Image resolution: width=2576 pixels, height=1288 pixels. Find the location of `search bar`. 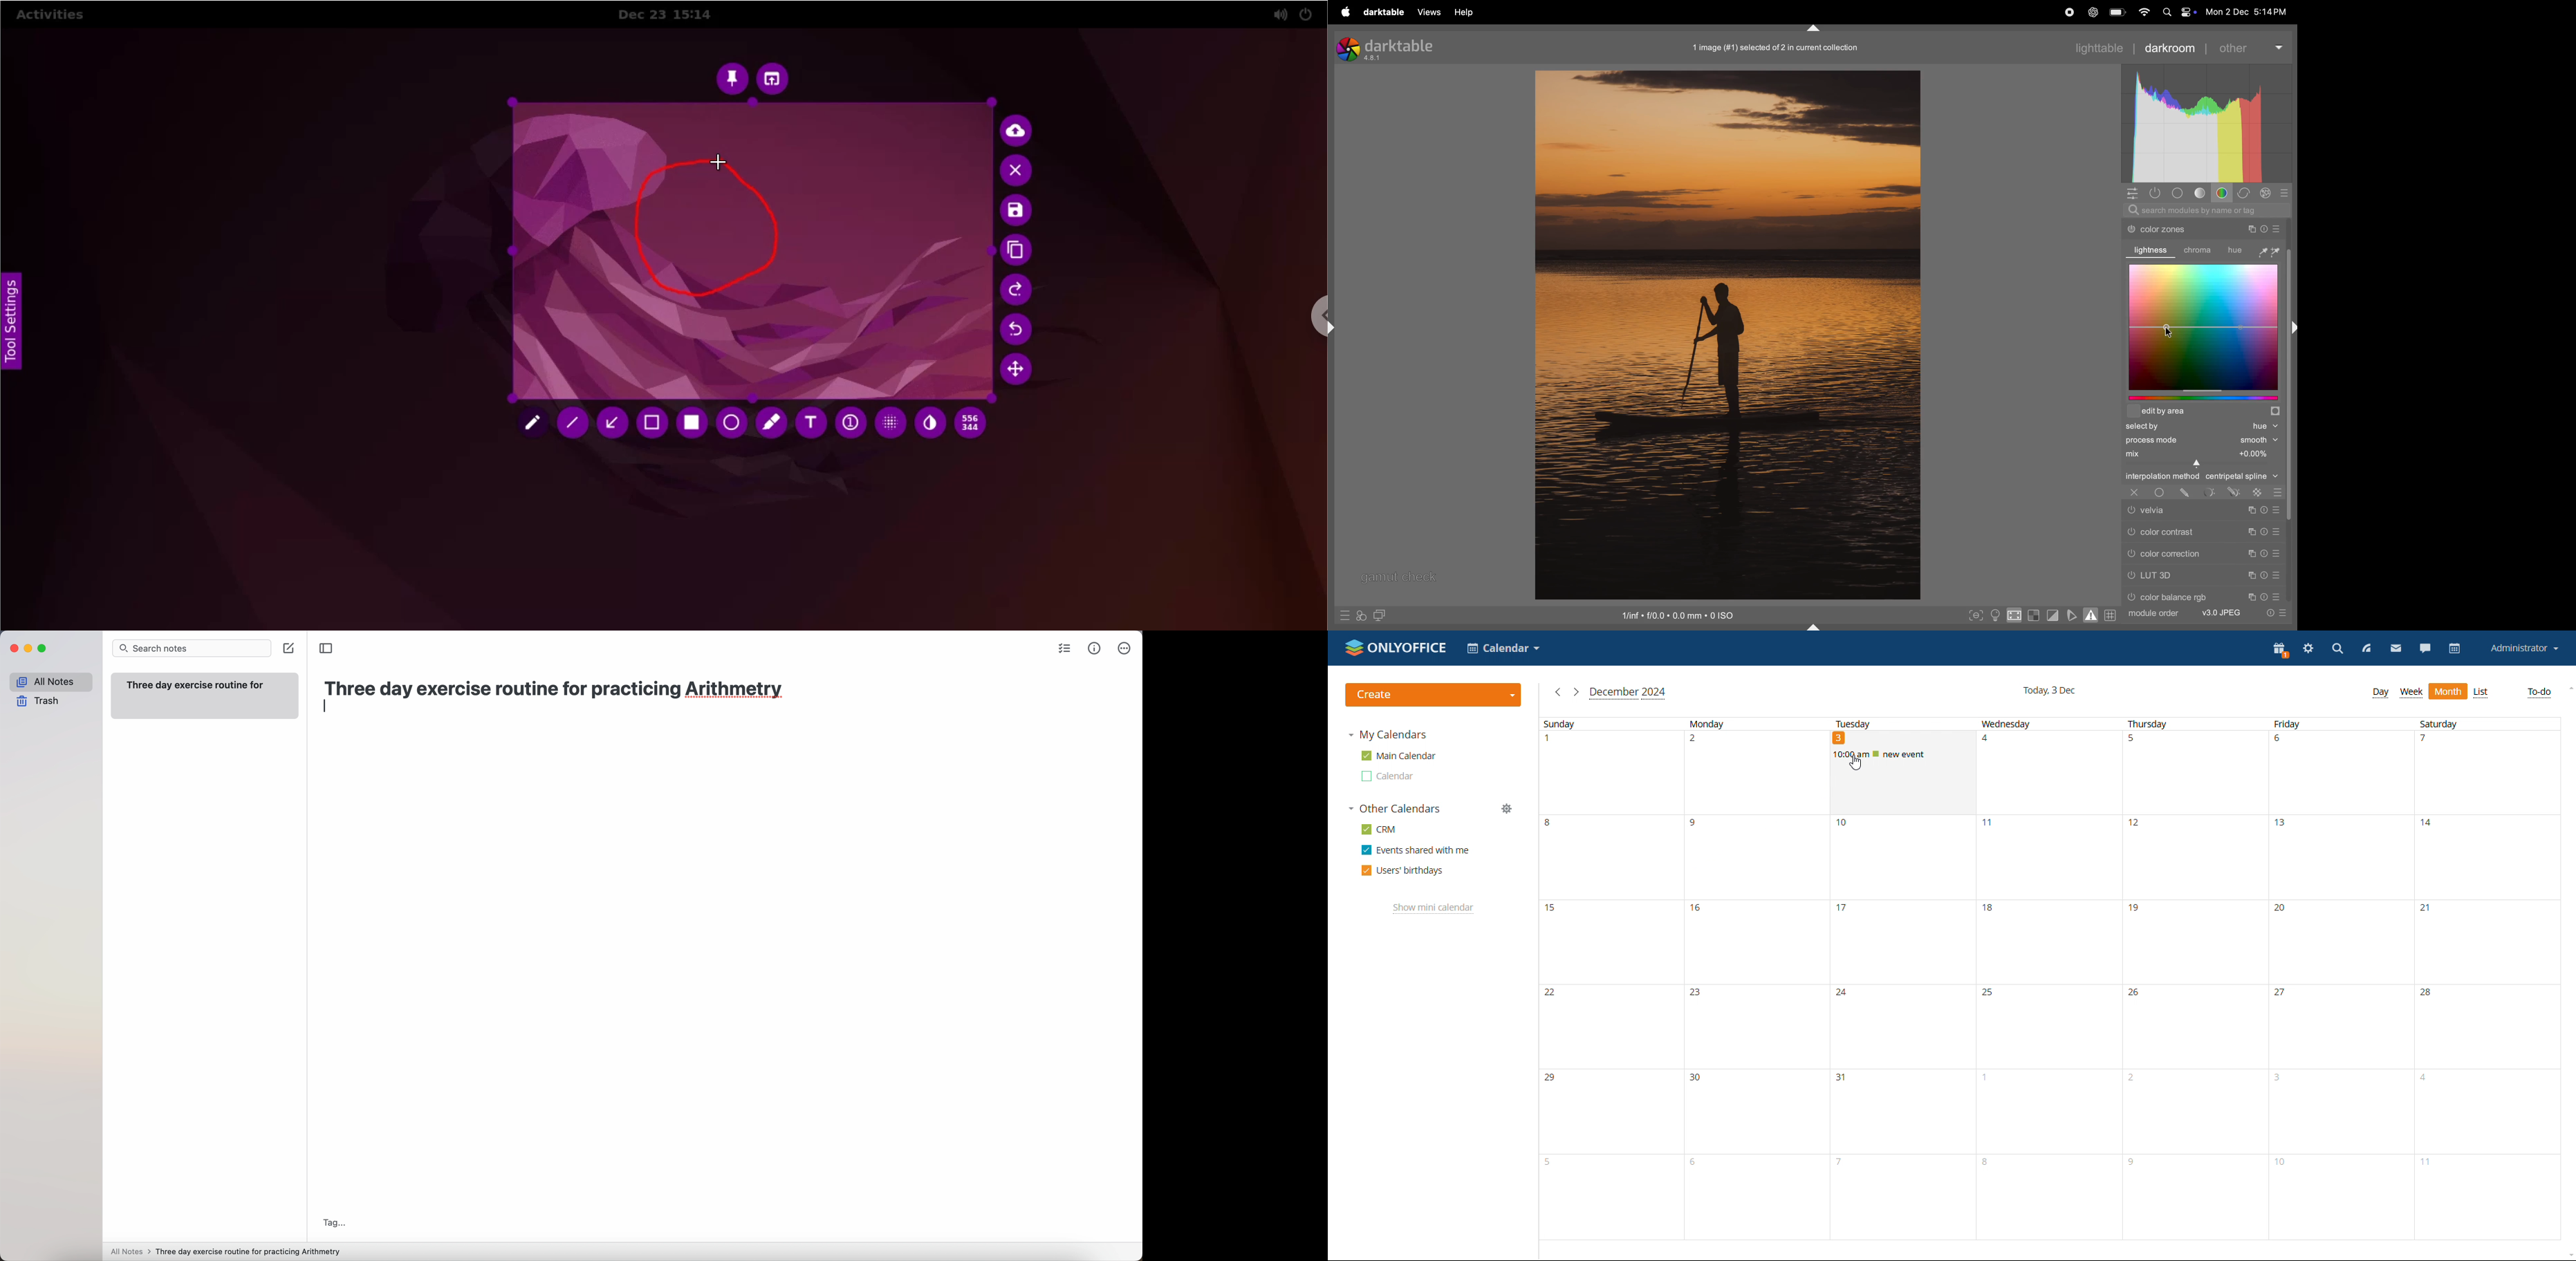

search bar is located at coordinates (191, 648).